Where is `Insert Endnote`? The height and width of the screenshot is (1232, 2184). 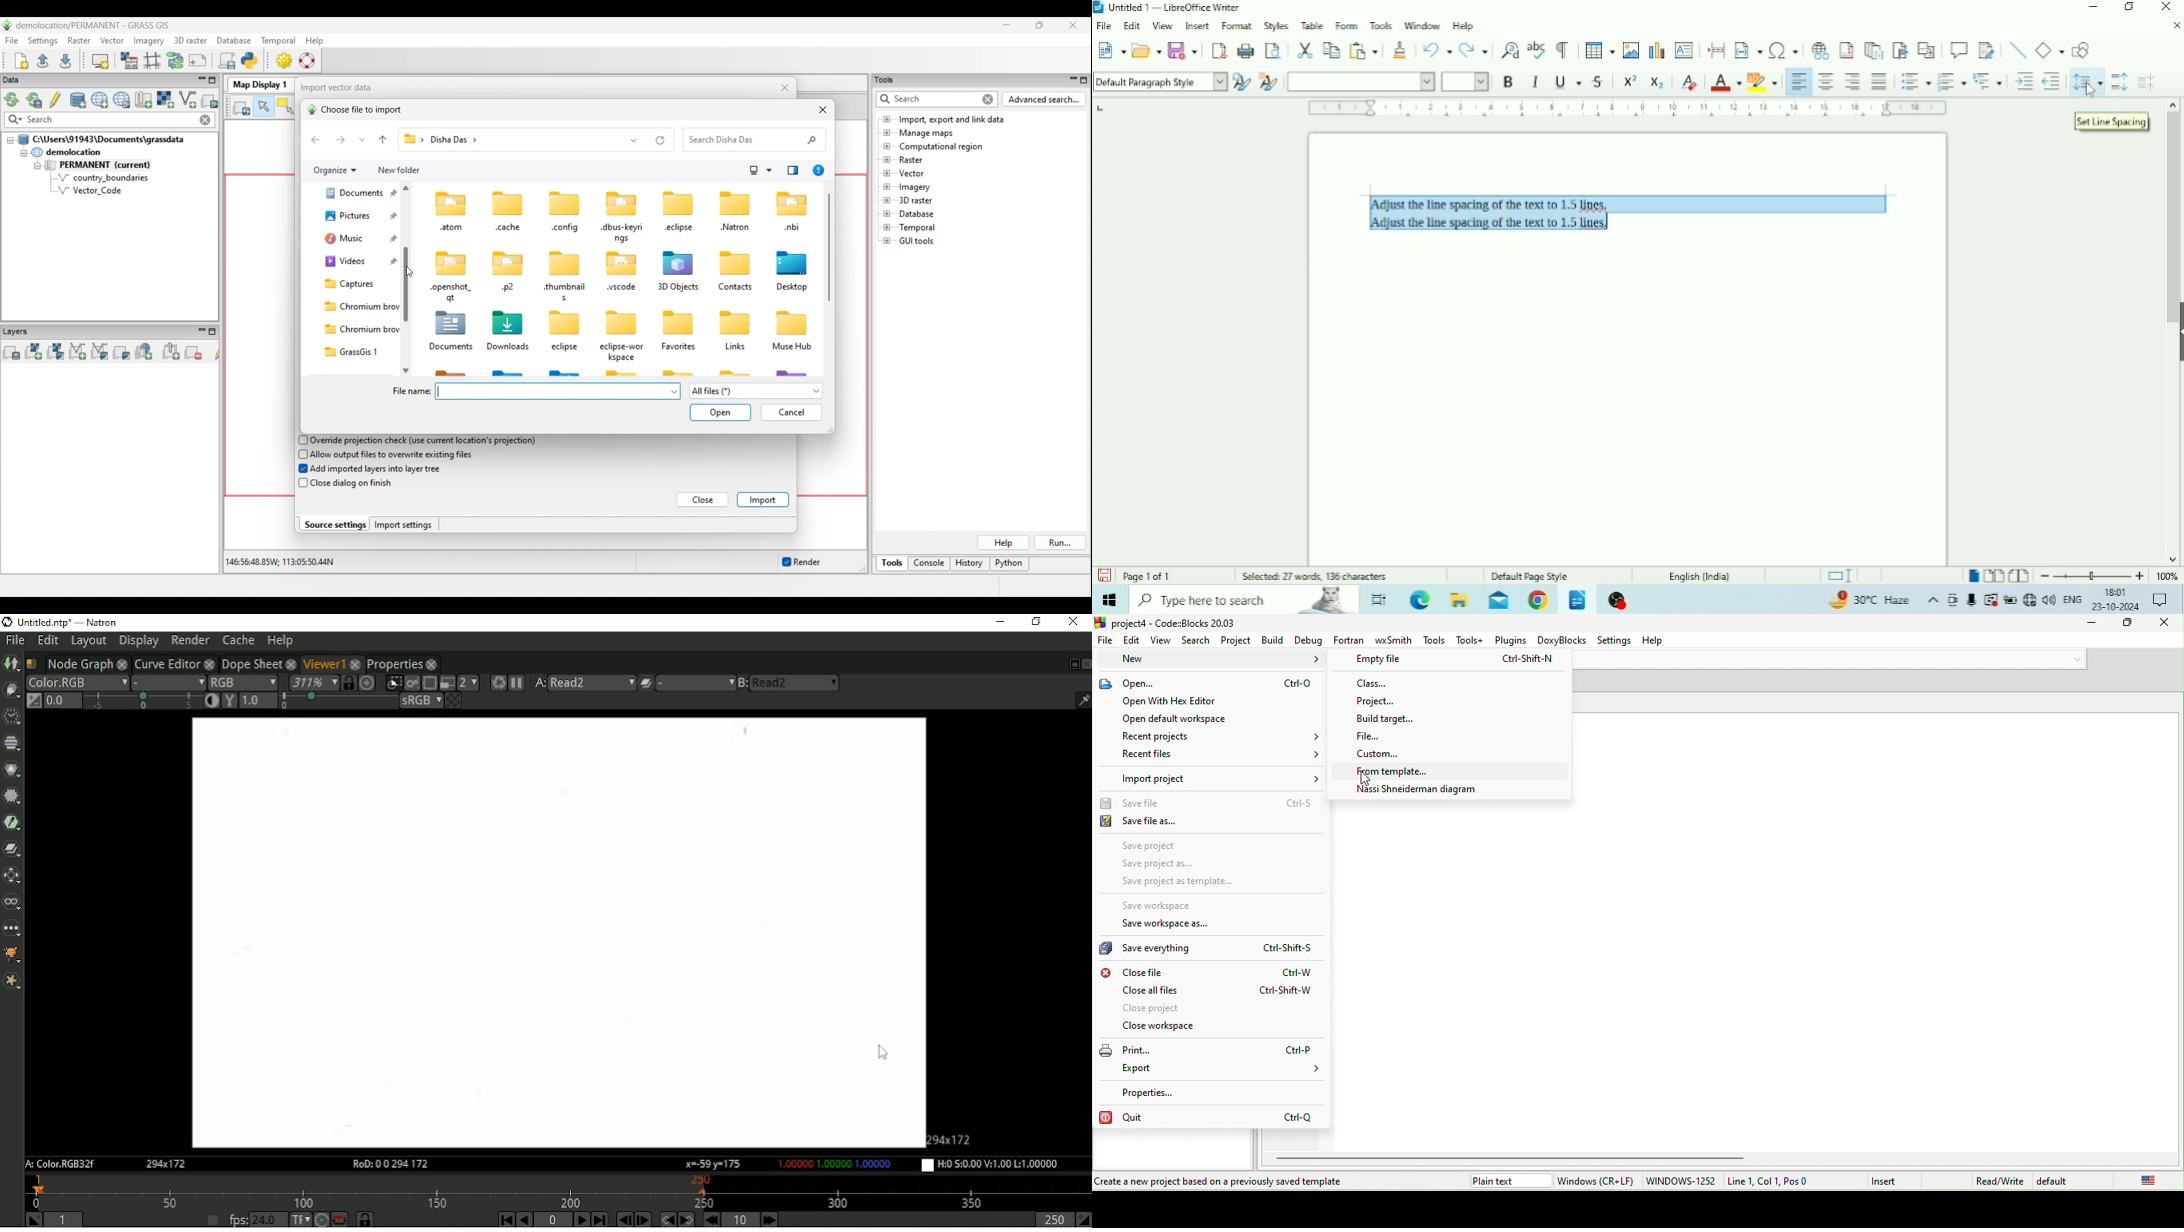 Insert Endnote is located at coordinates (1873, 49).